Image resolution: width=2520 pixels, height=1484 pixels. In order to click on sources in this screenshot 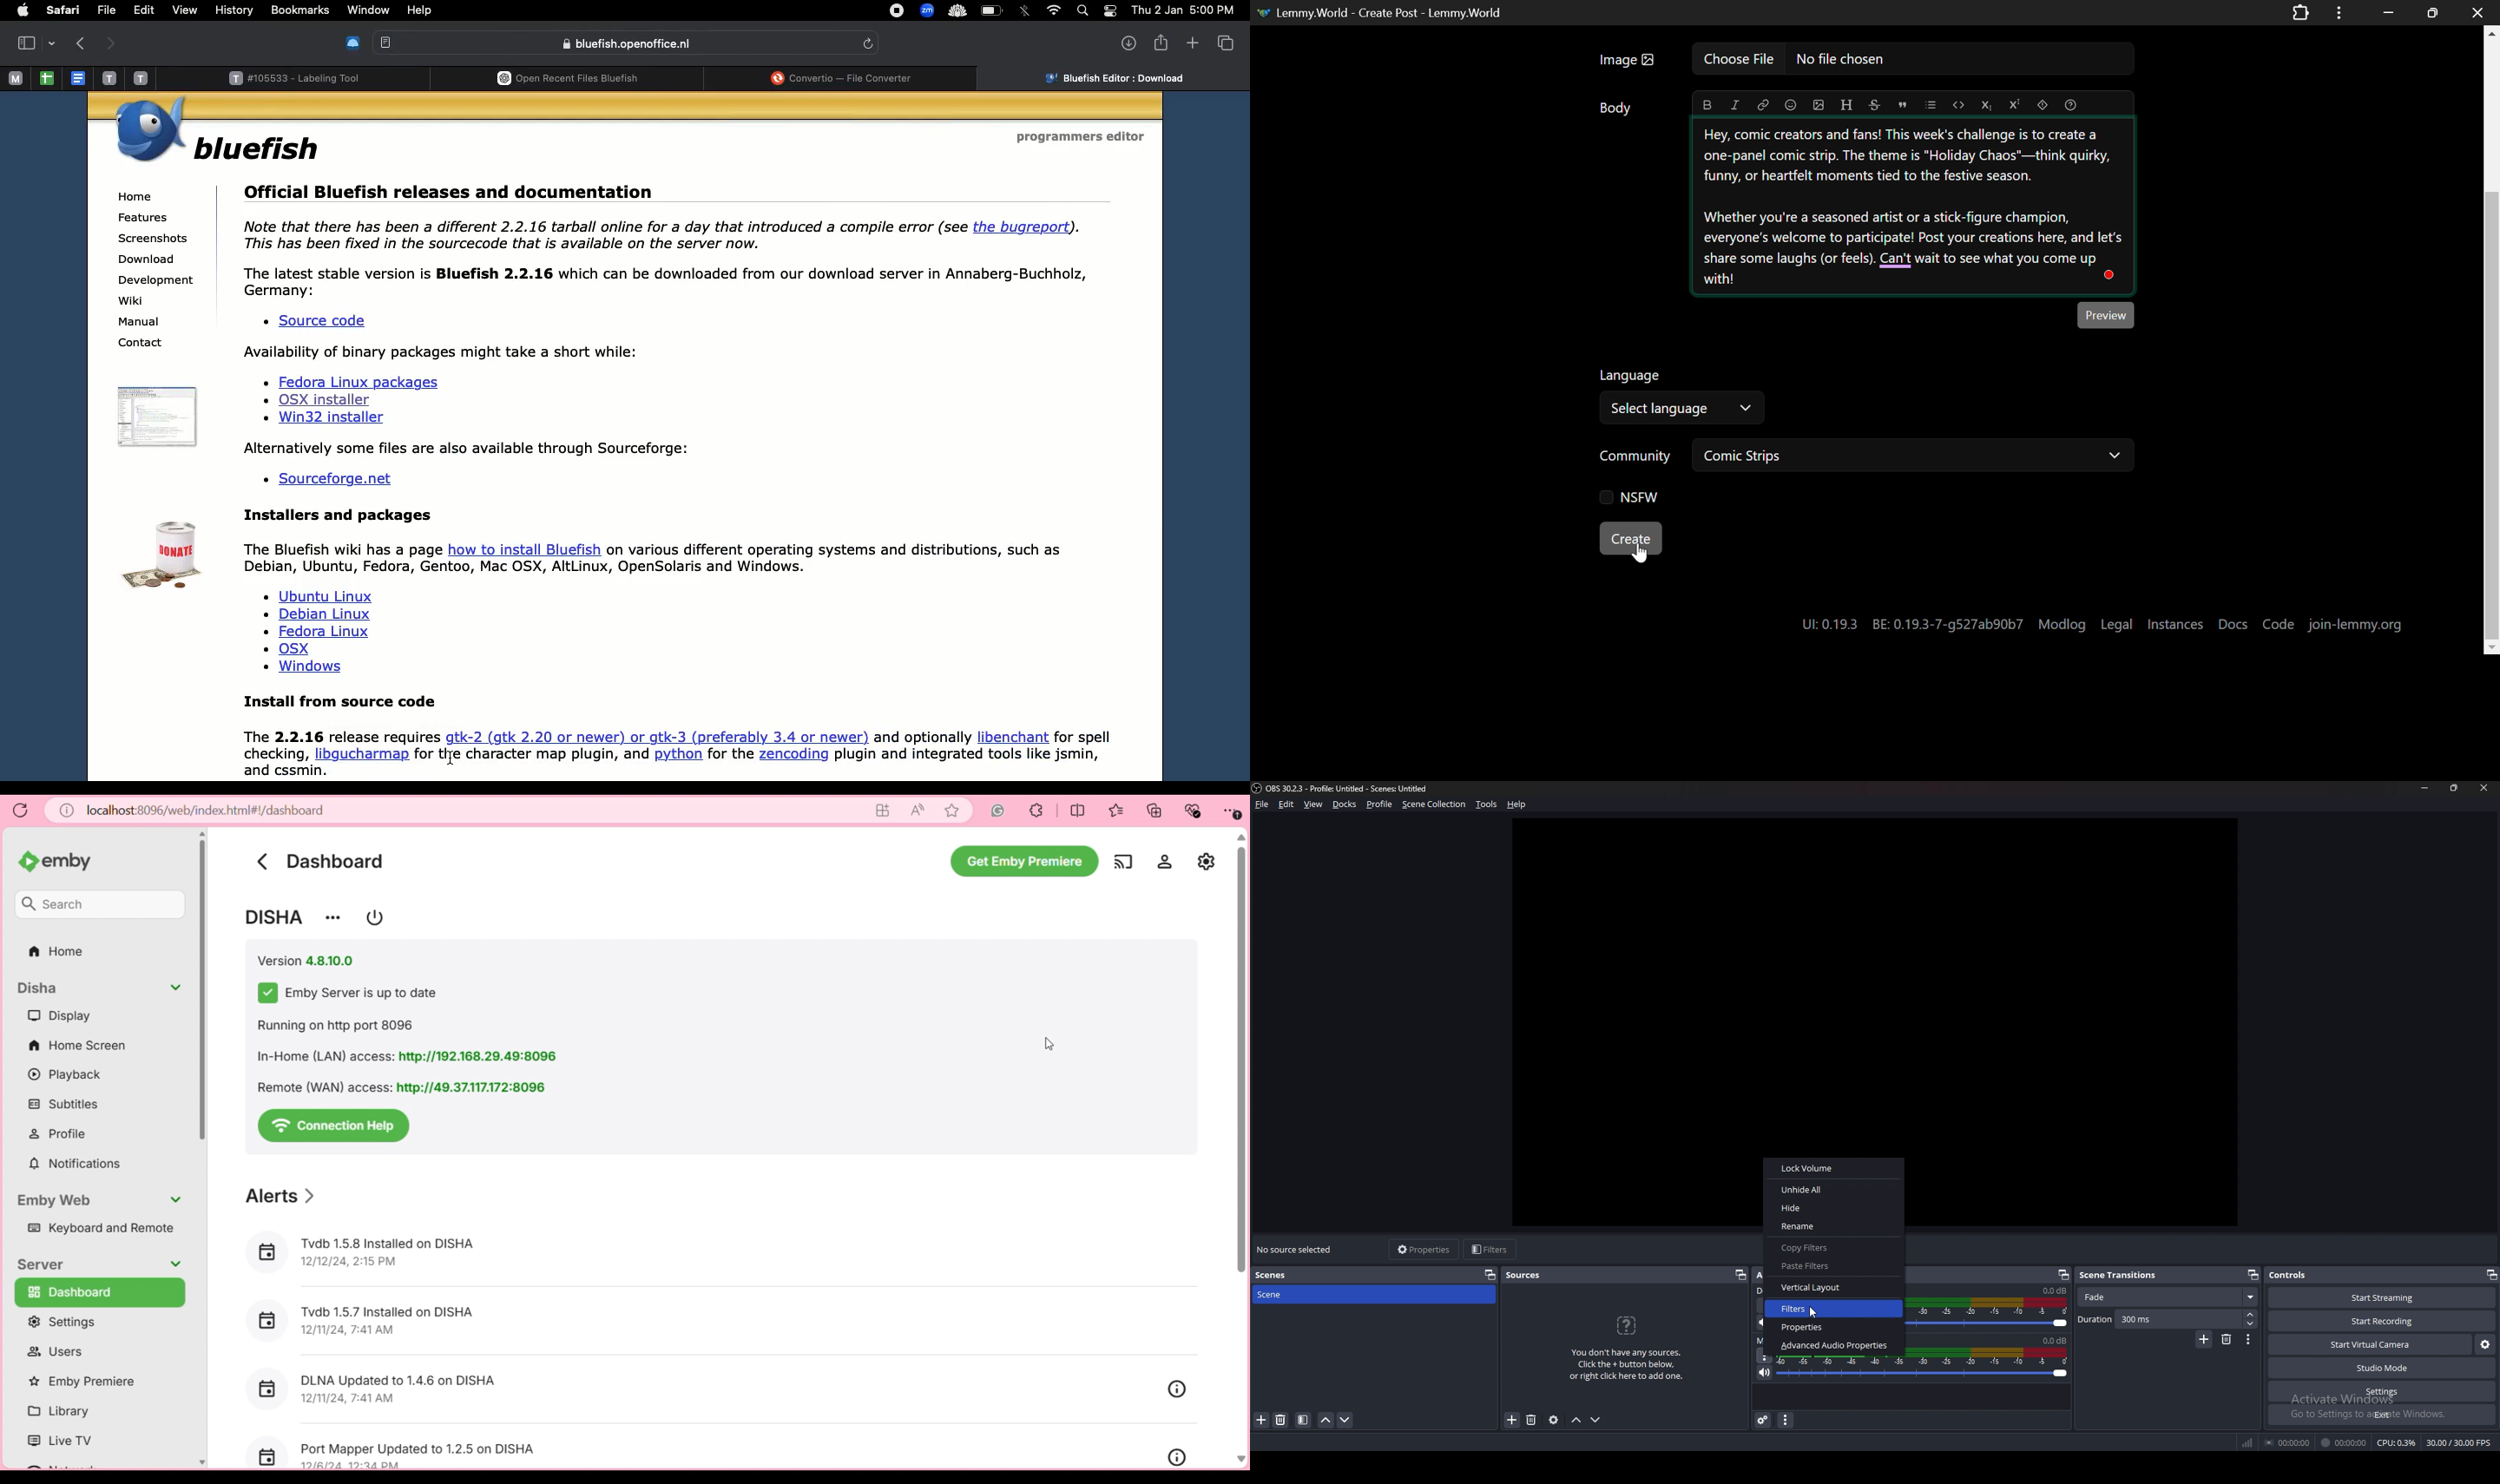, I will do `click(1532, 1274)`.